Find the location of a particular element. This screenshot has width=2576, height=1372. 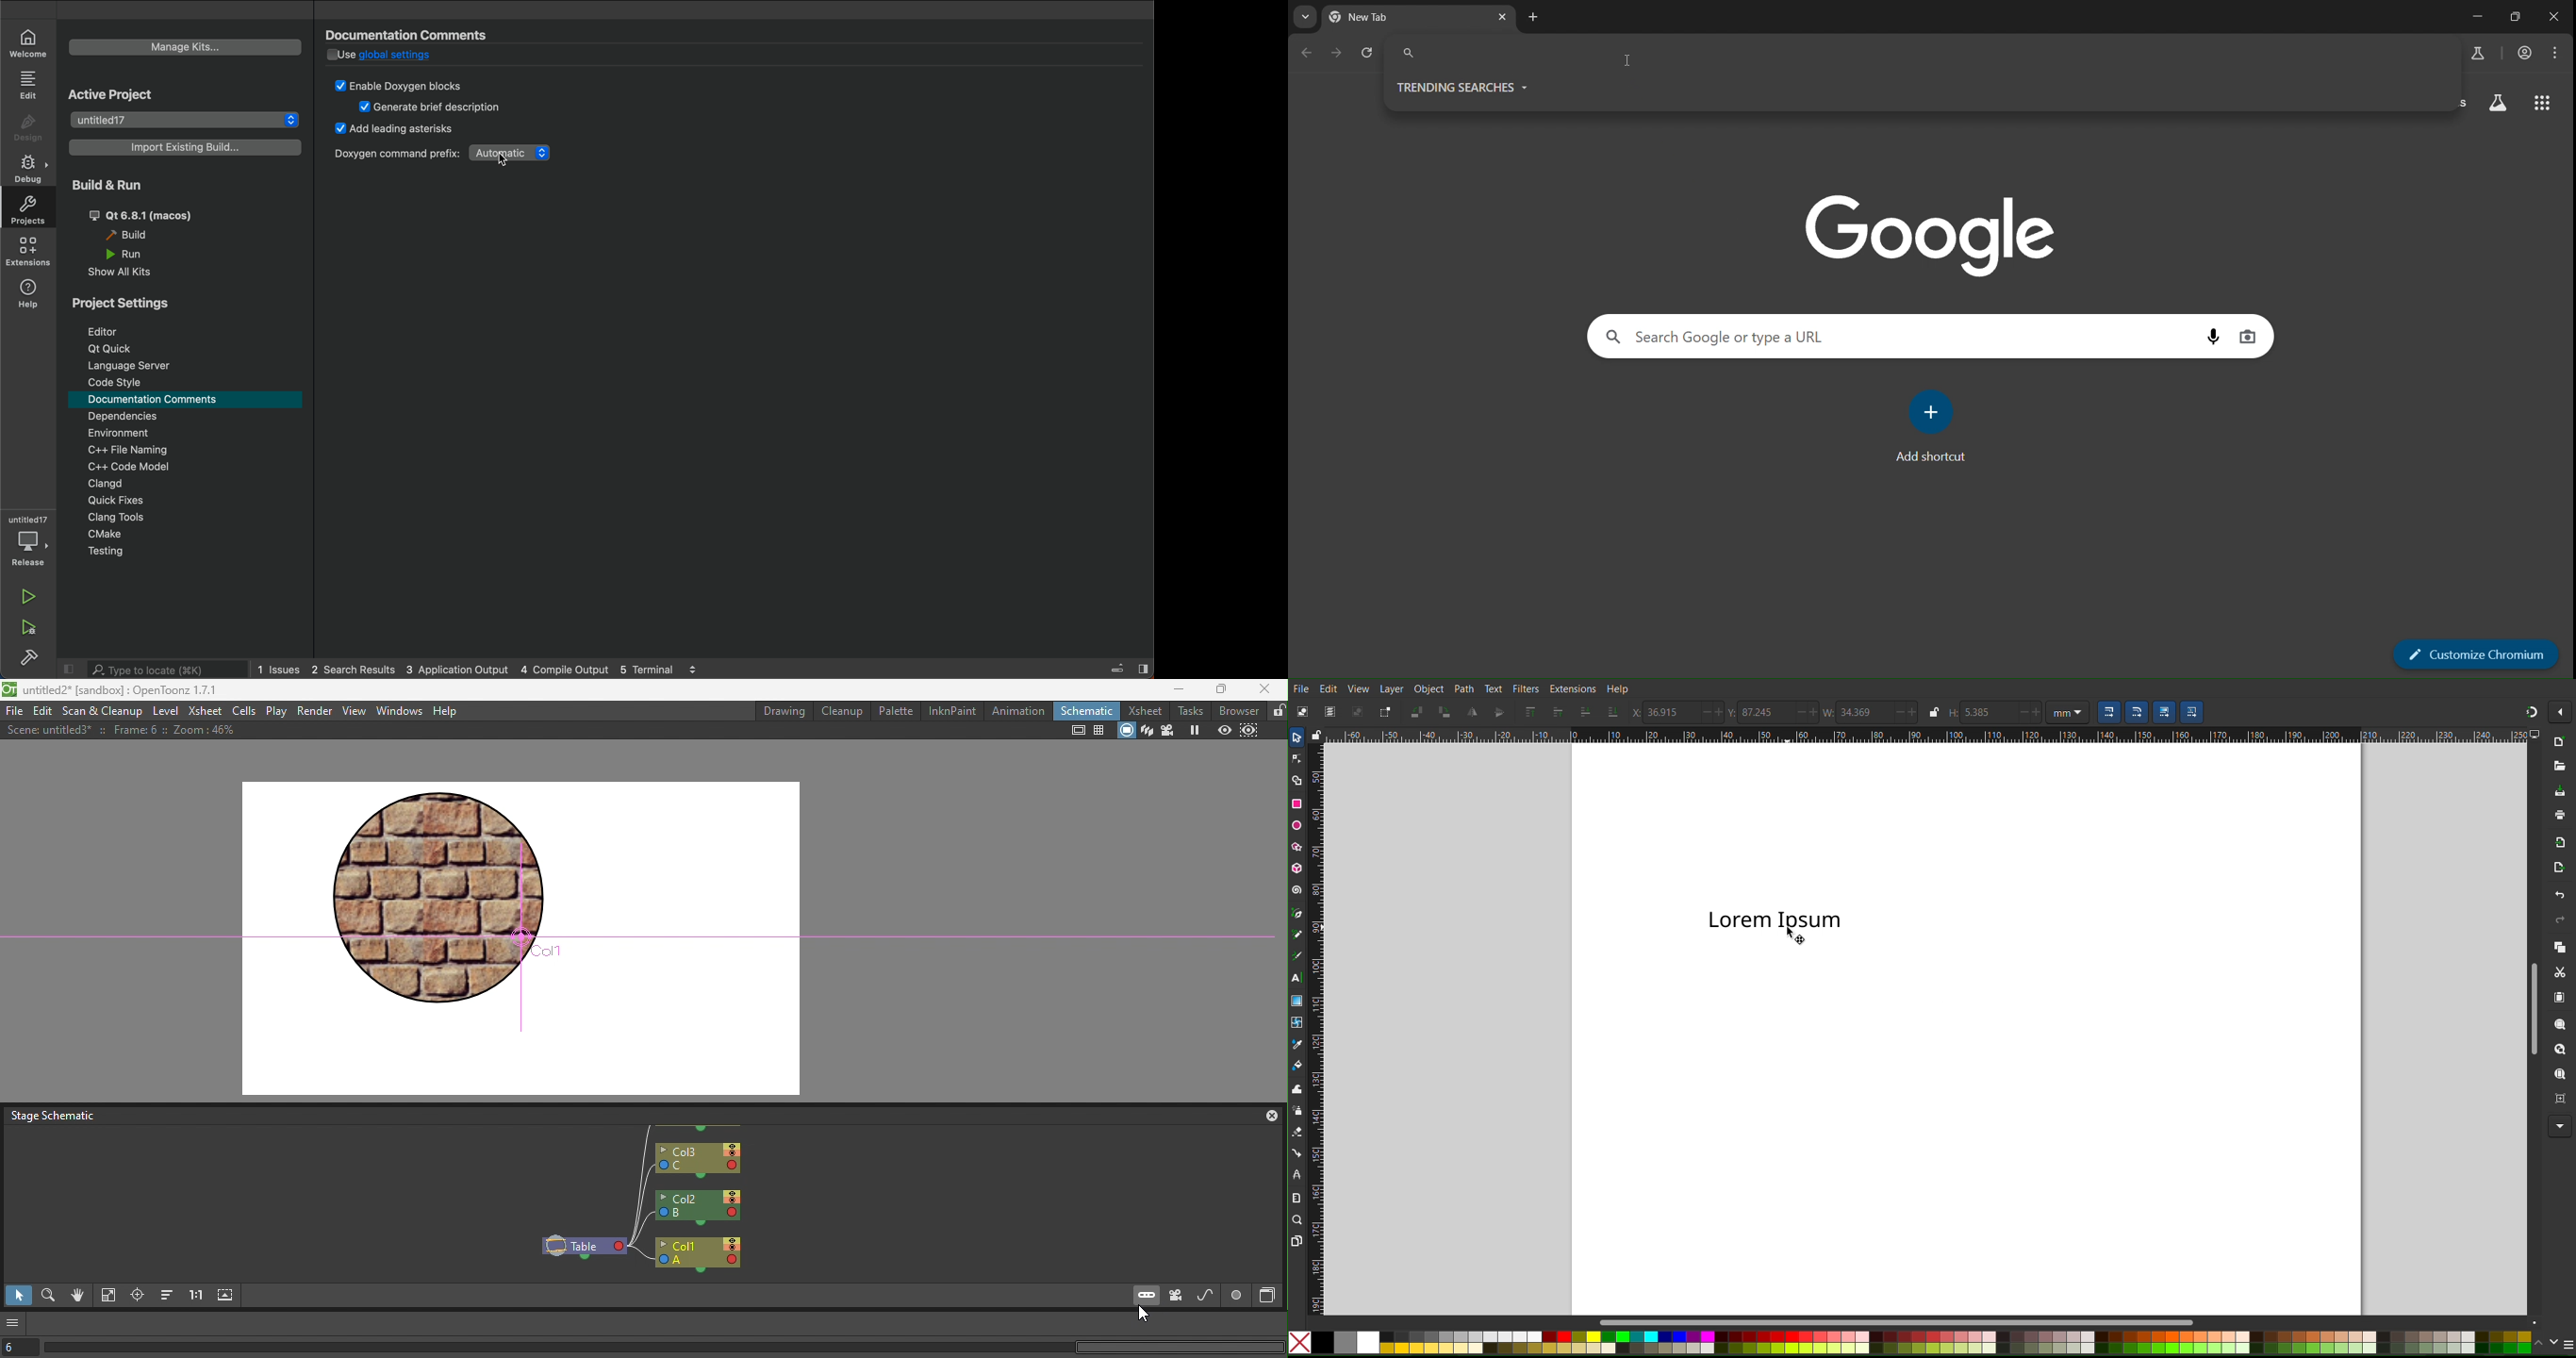

project settings is located at coordinates (186, 303).